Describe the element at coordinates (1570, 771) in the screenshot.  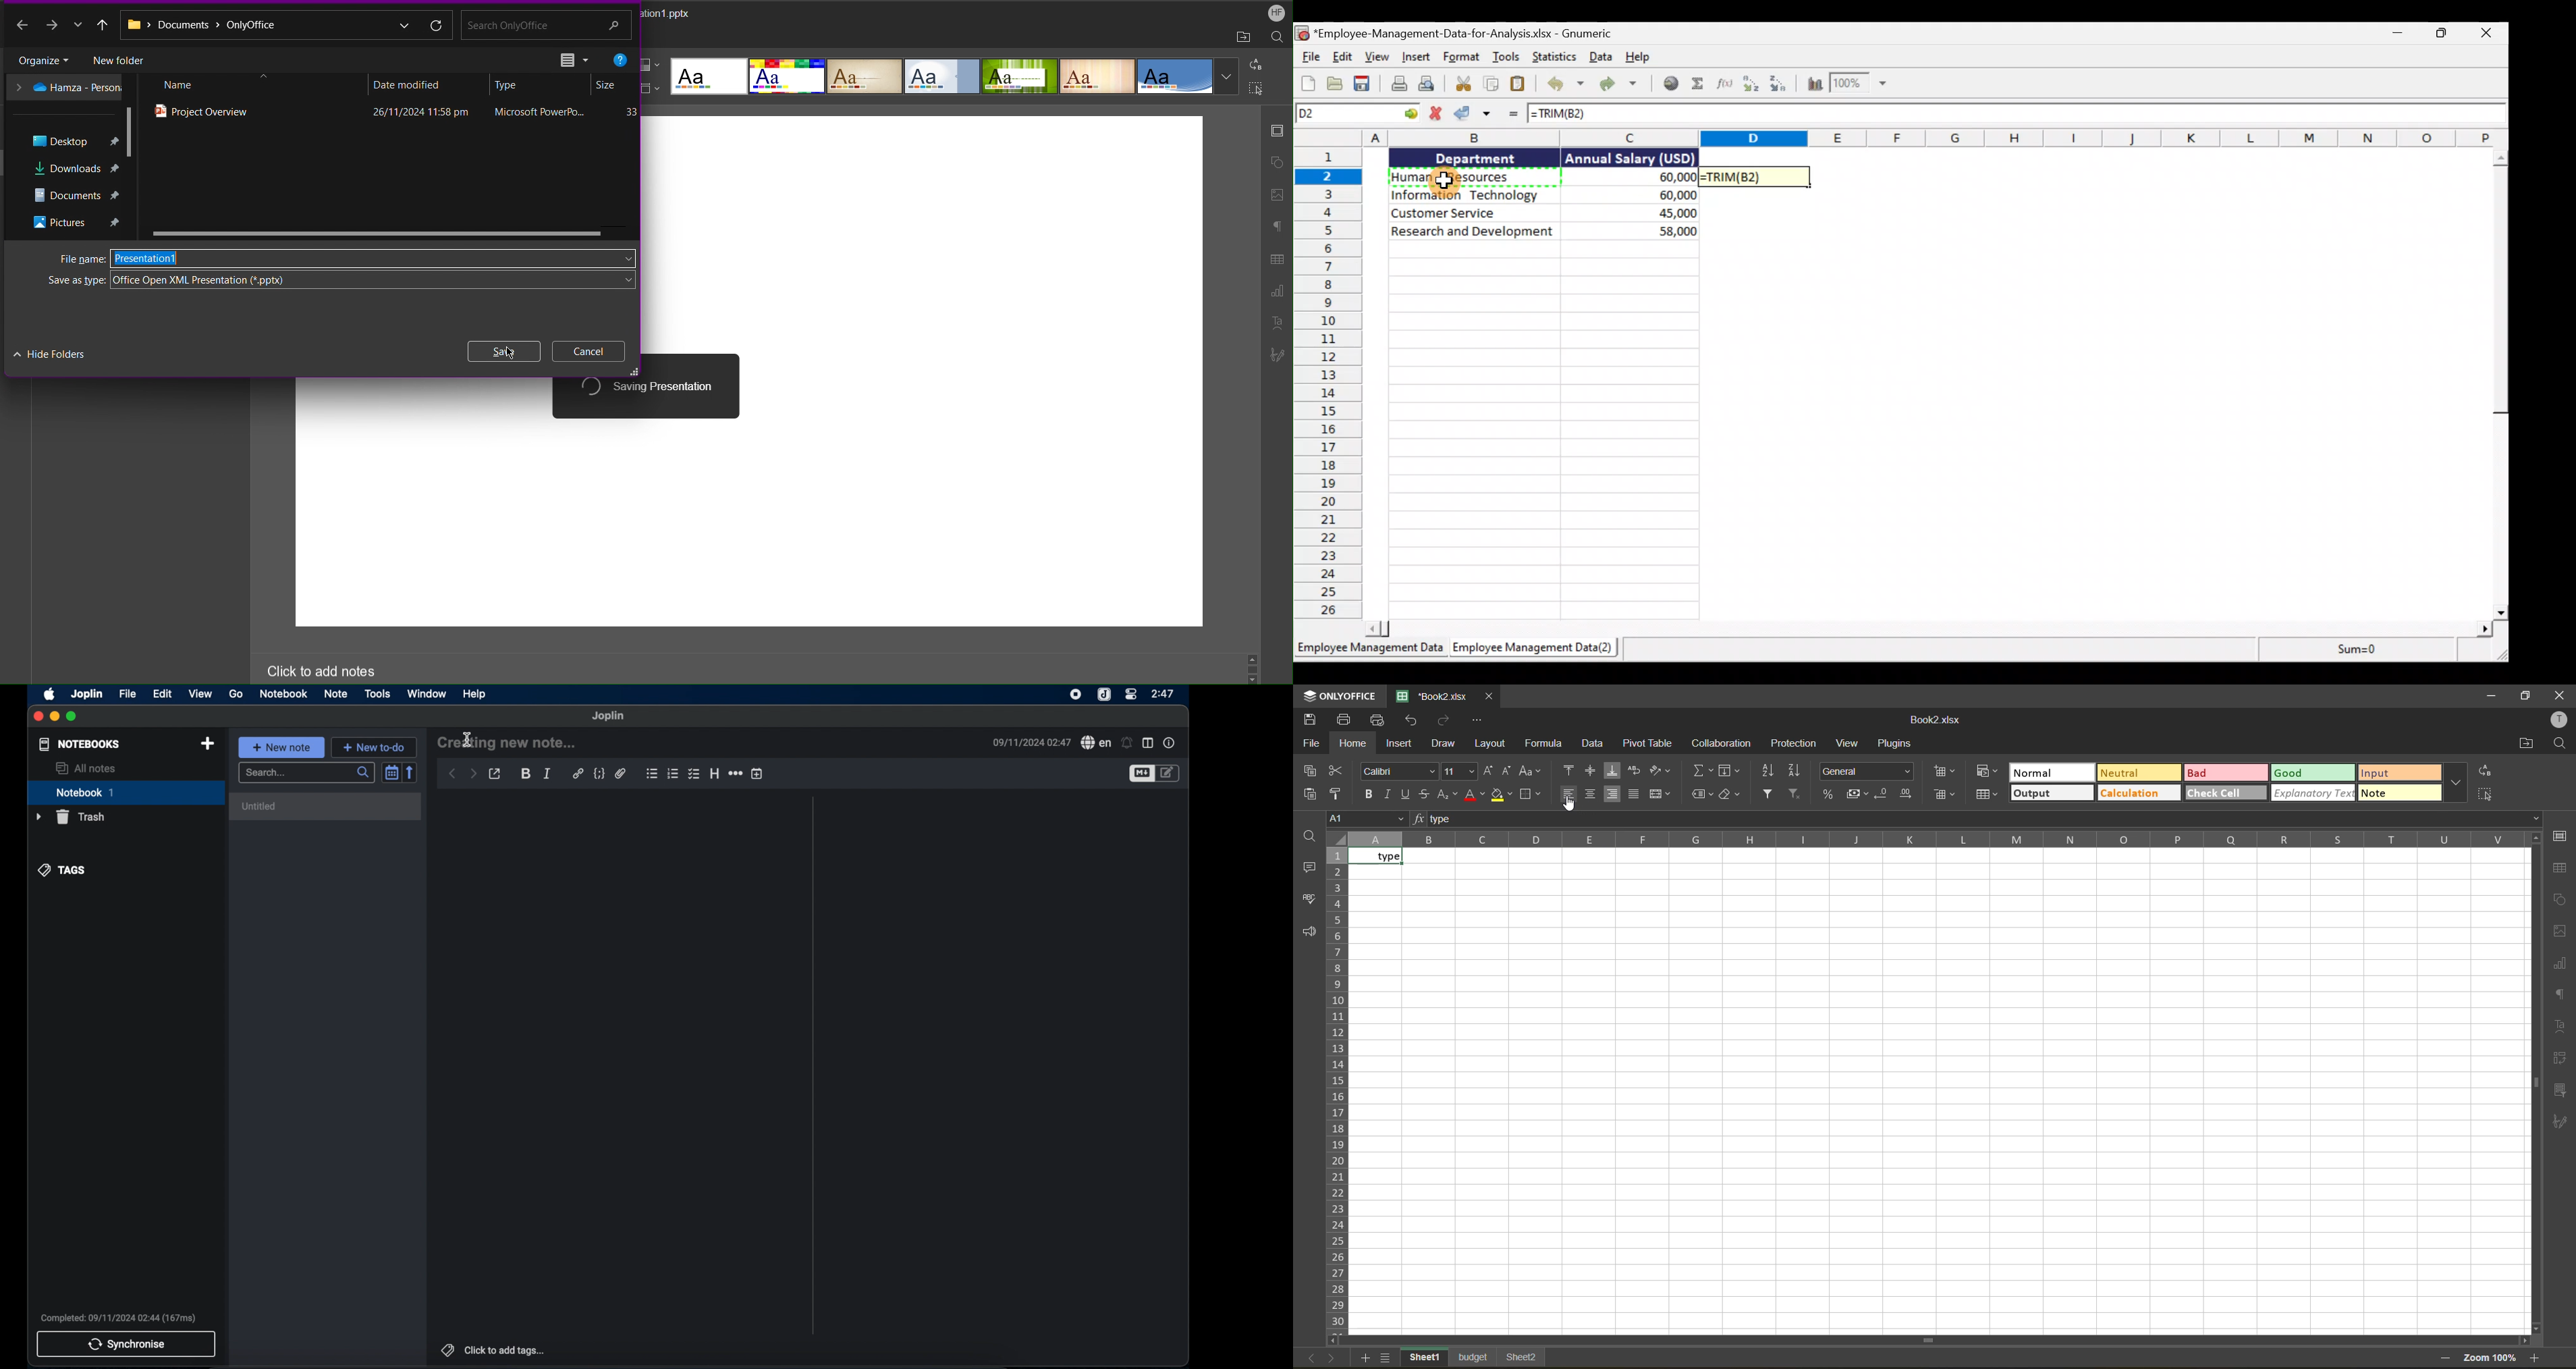
I see `align top` at that location.